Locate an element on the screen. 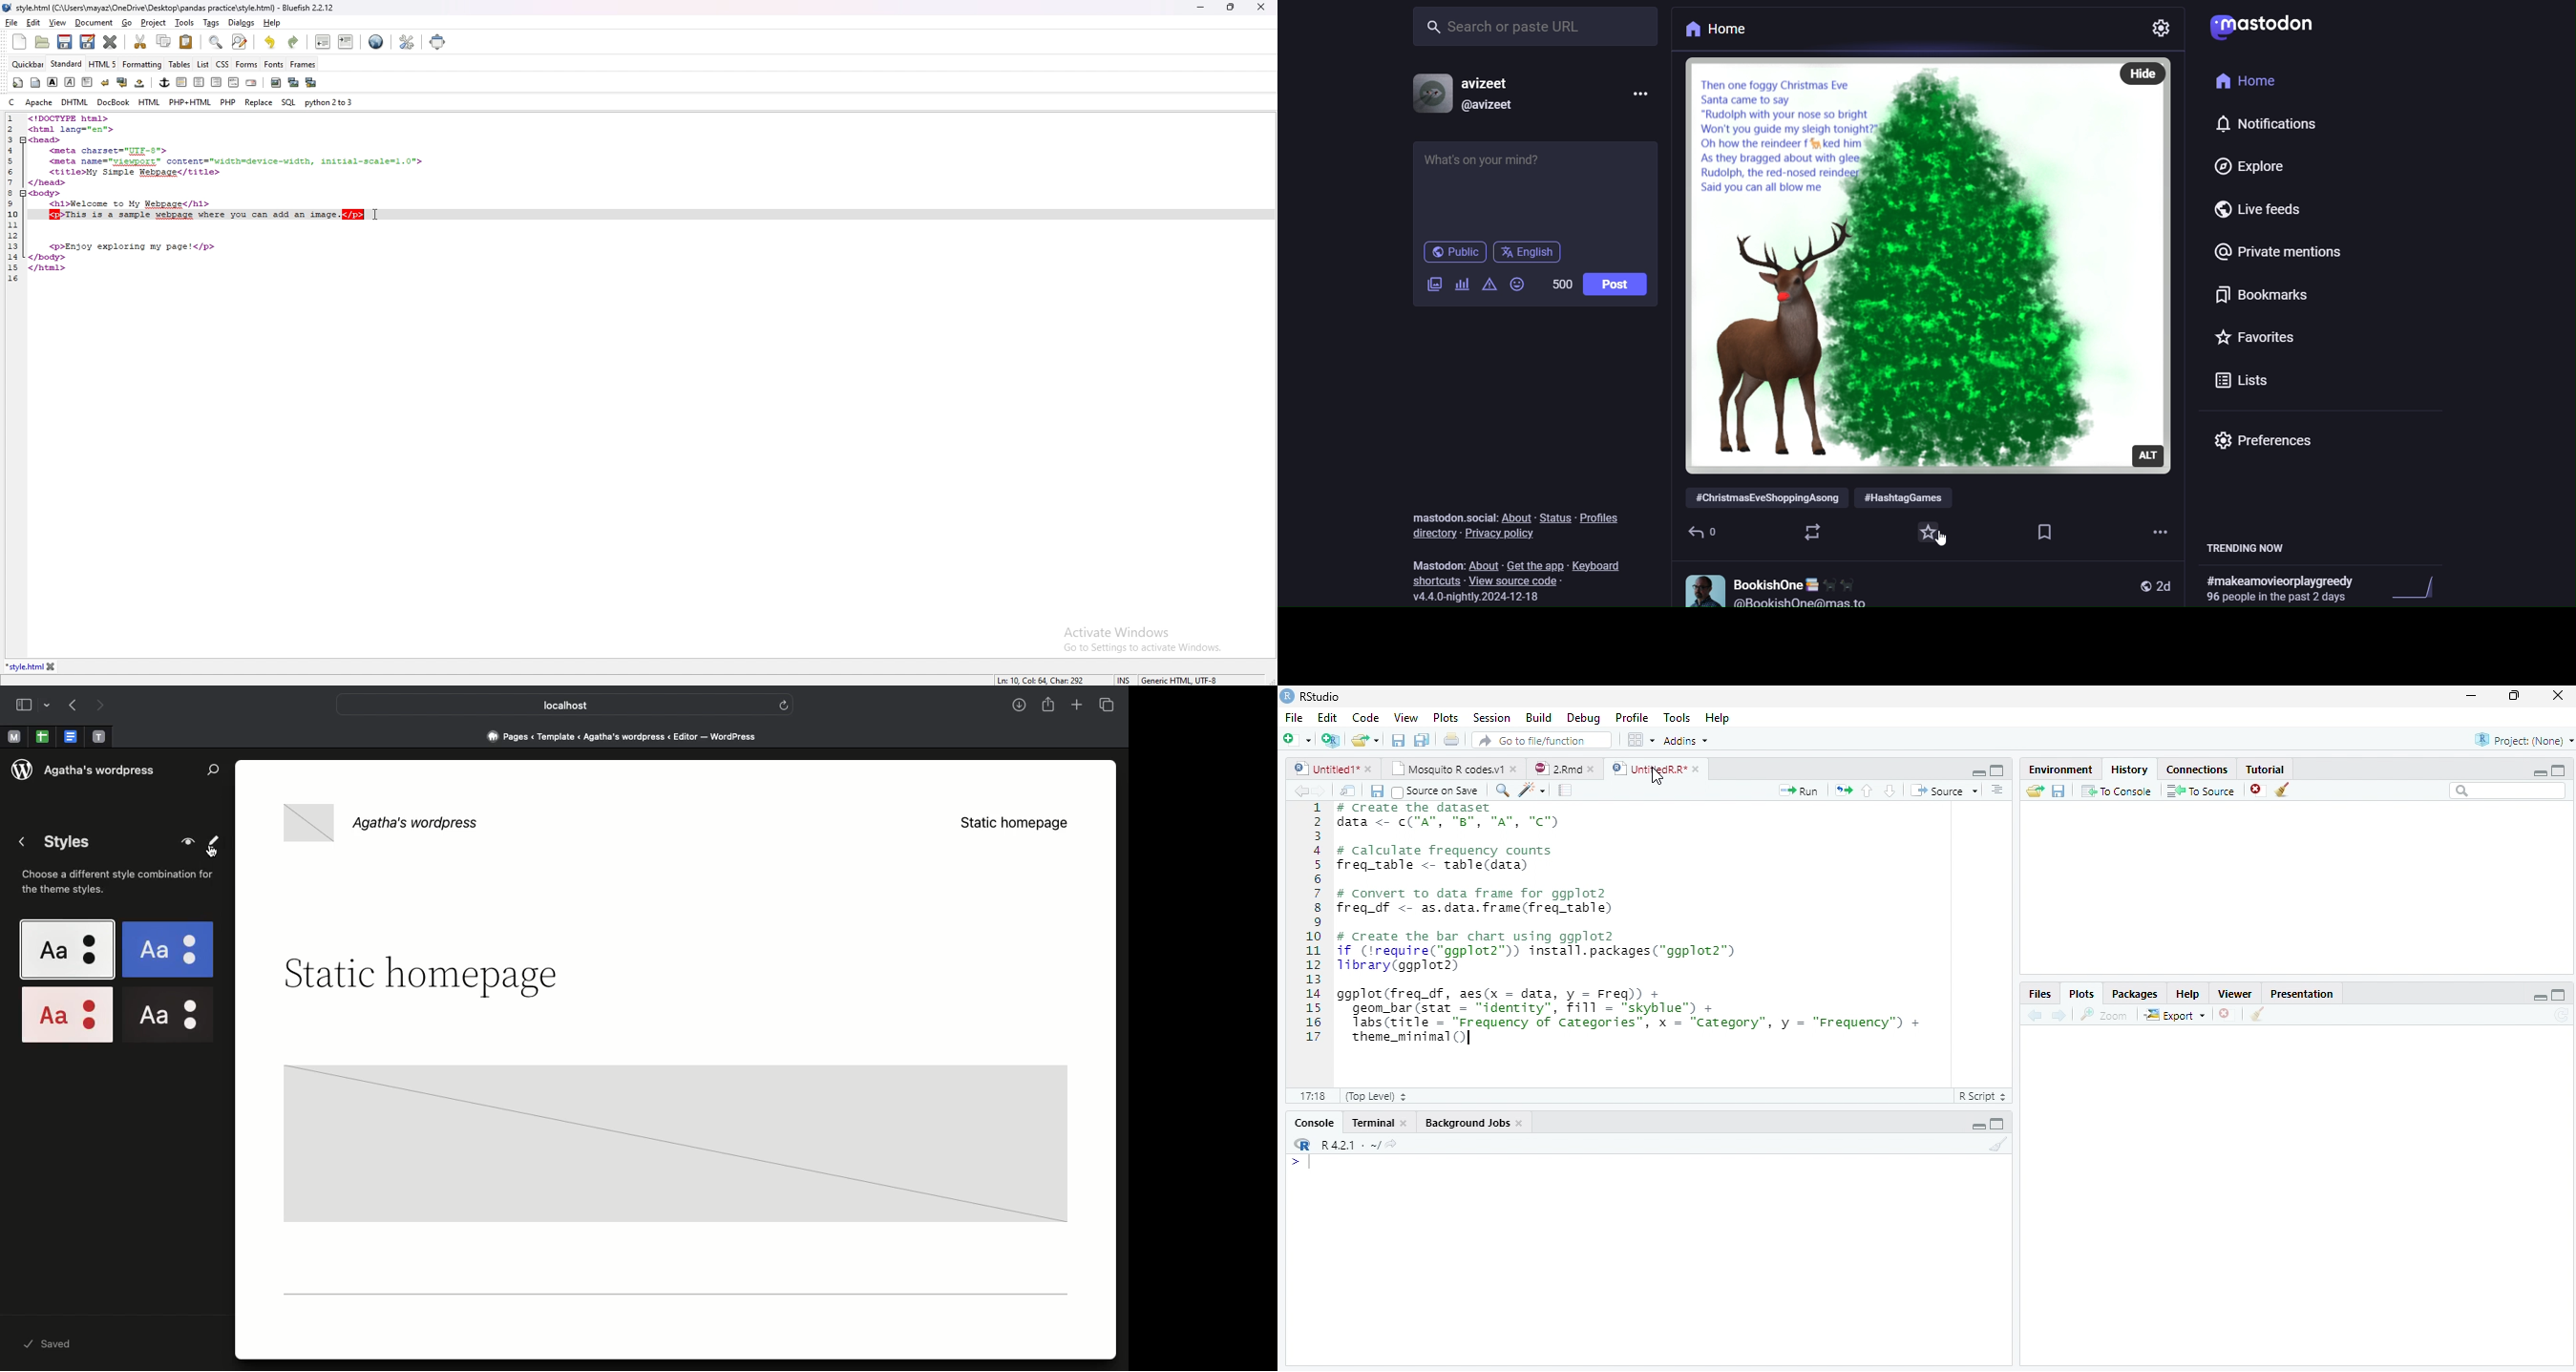 The width and height of the screenshot is (2576, 1372). UntitledR.R is located at coordinates (1656, 768).